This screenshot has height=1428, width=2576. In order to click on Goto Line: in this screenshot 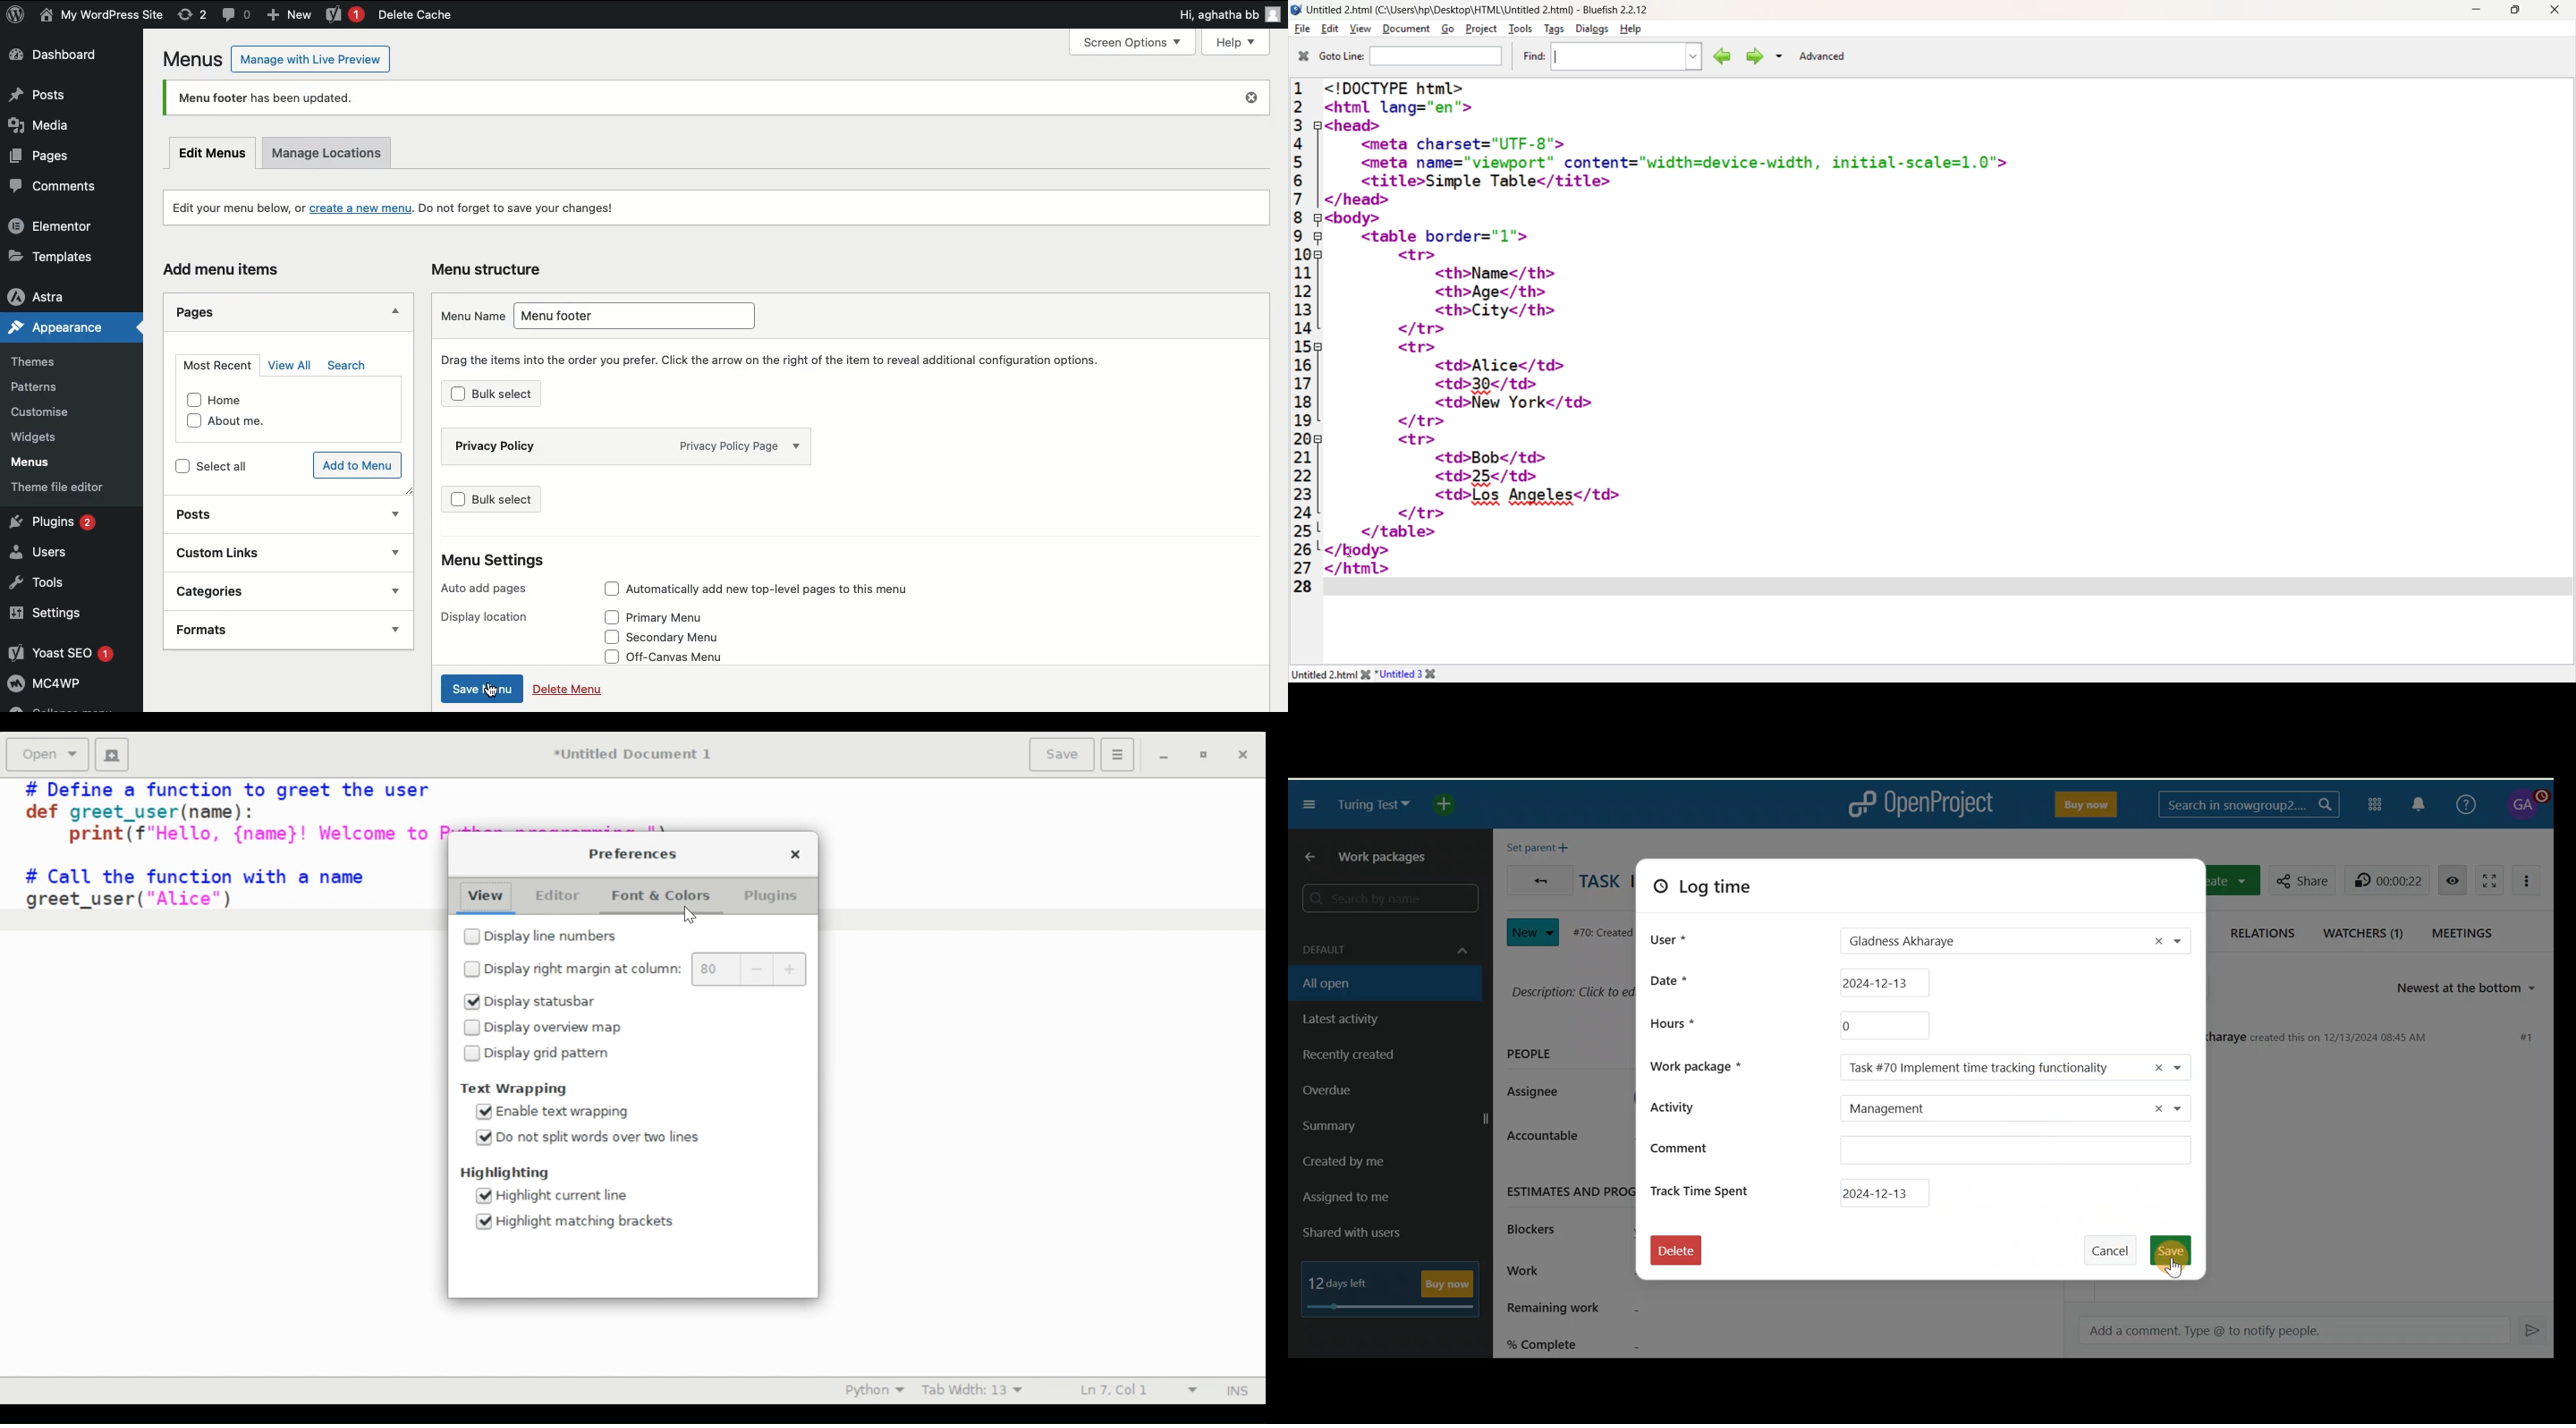, I will do `click(1340, 57)`.